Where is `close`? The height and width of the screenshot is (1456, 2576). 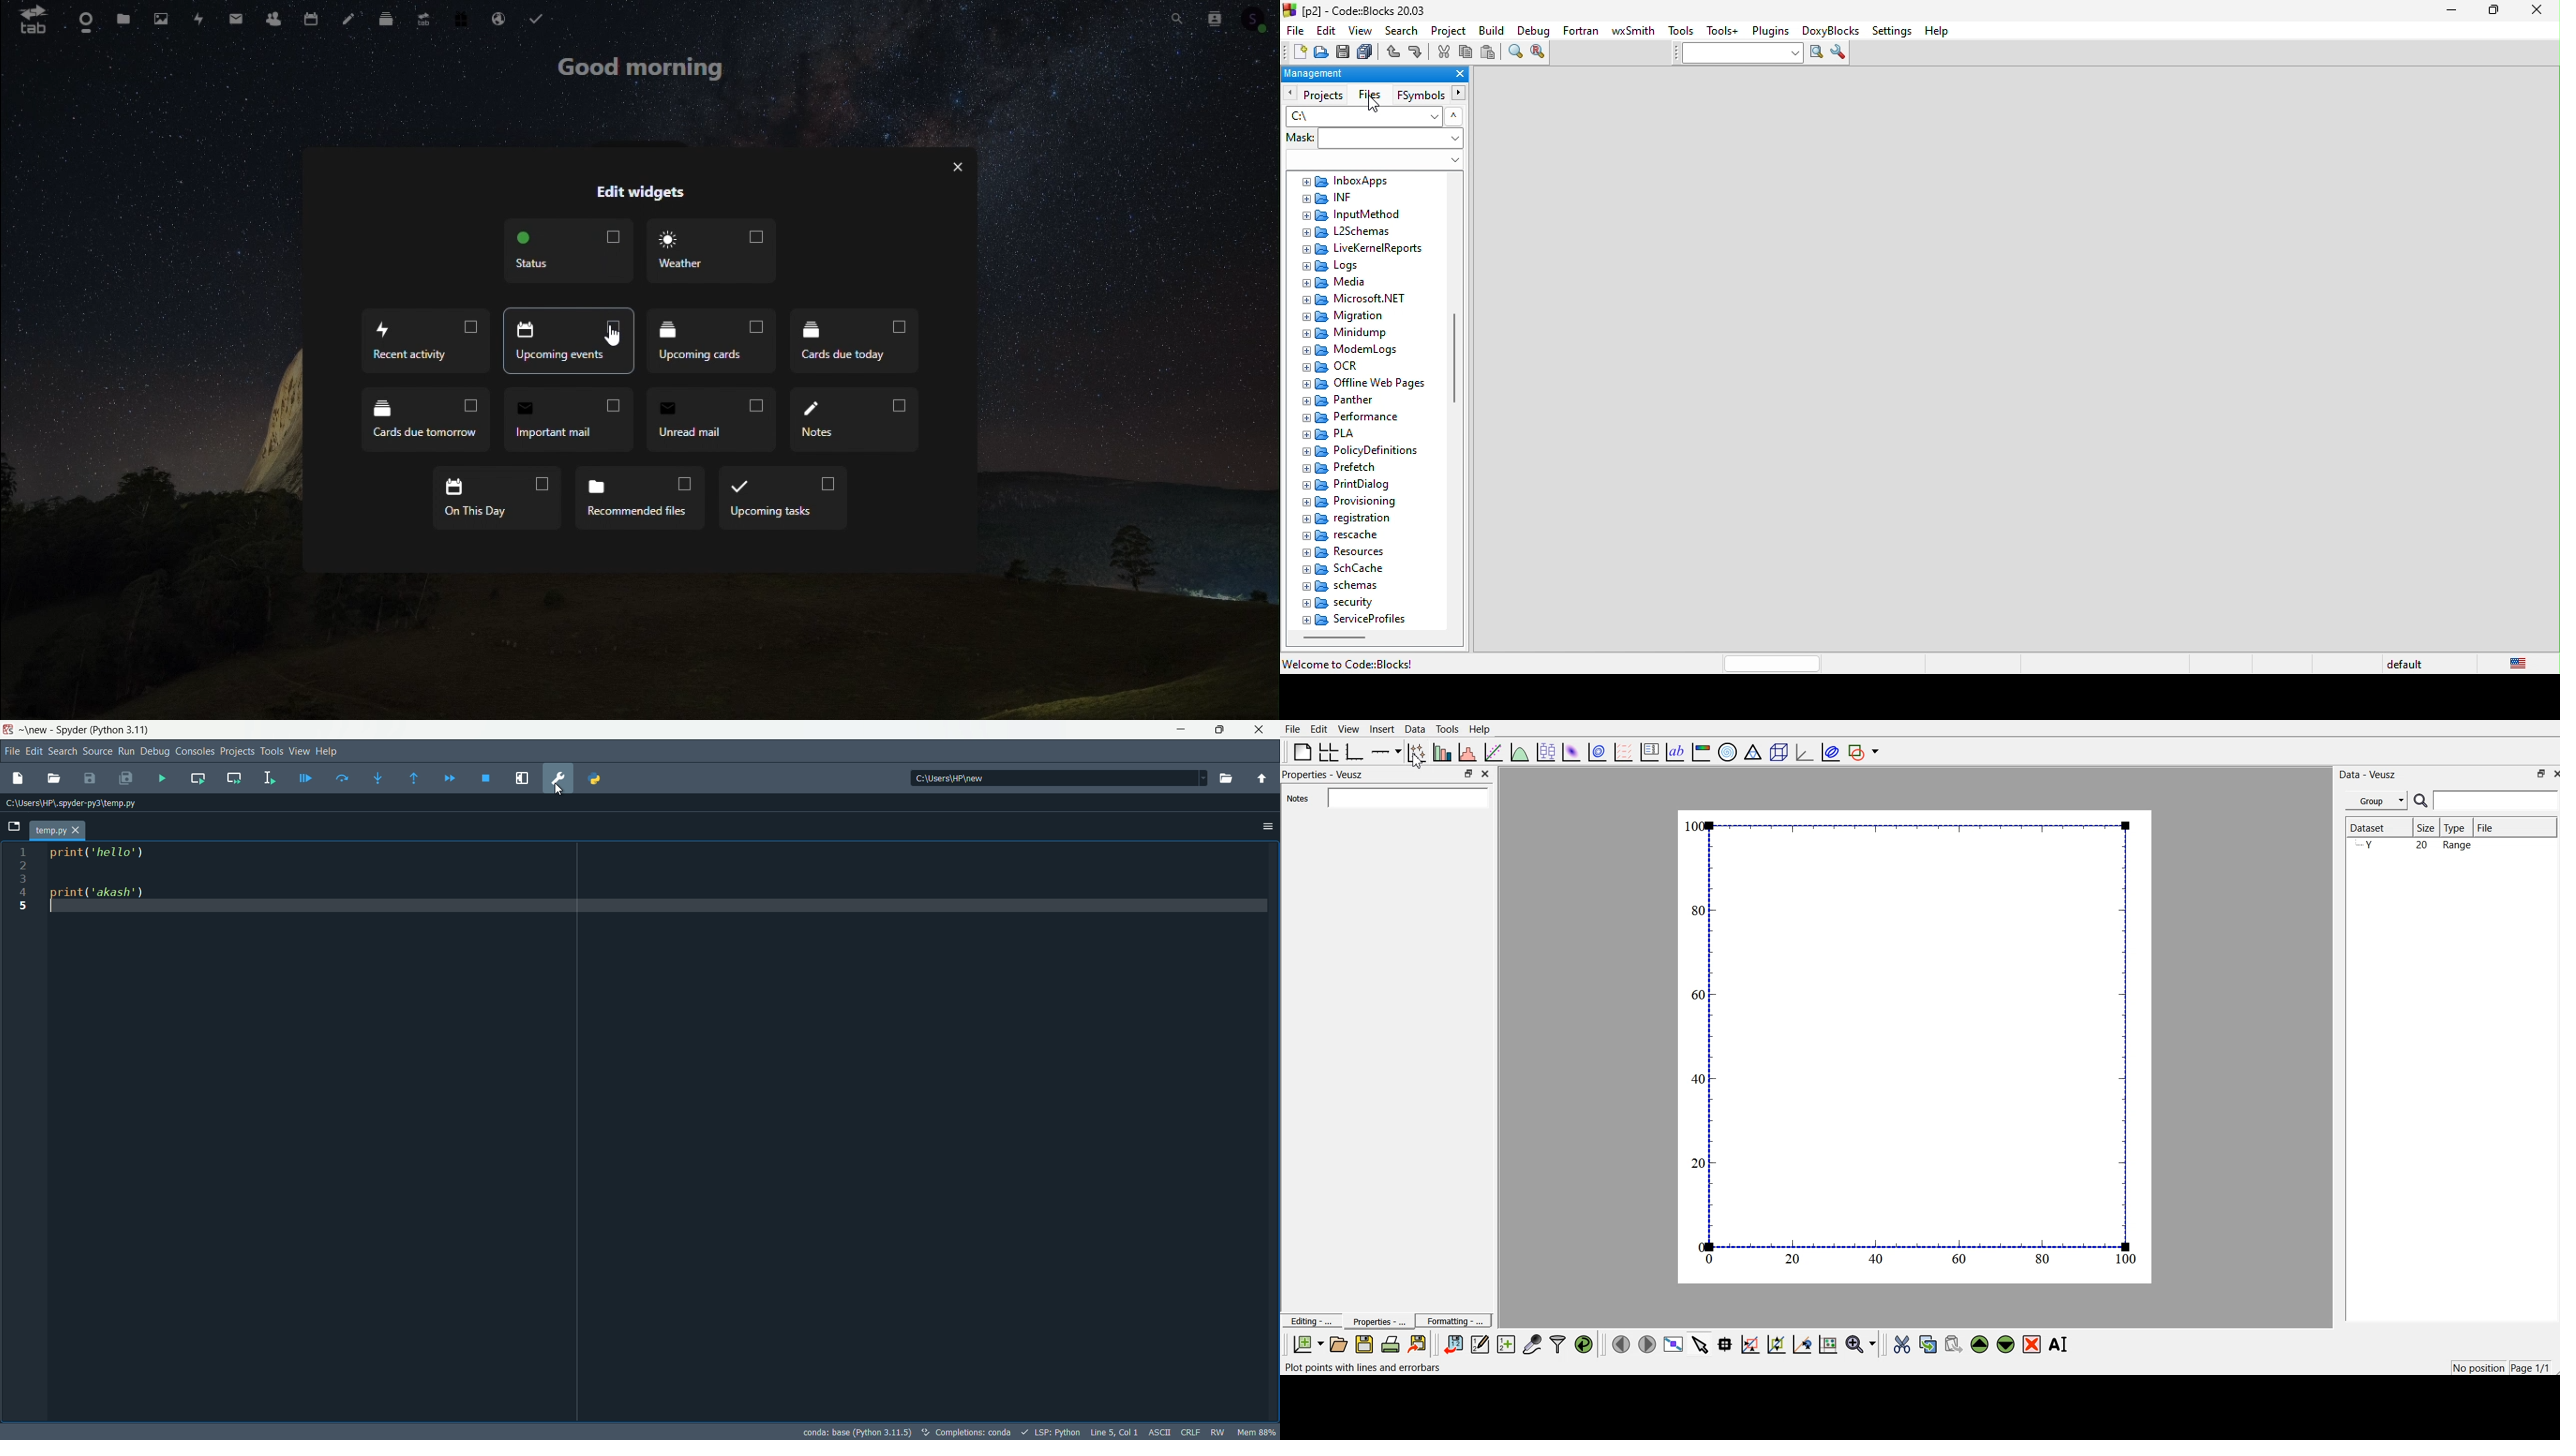
close is located at coordinates (957, 168).